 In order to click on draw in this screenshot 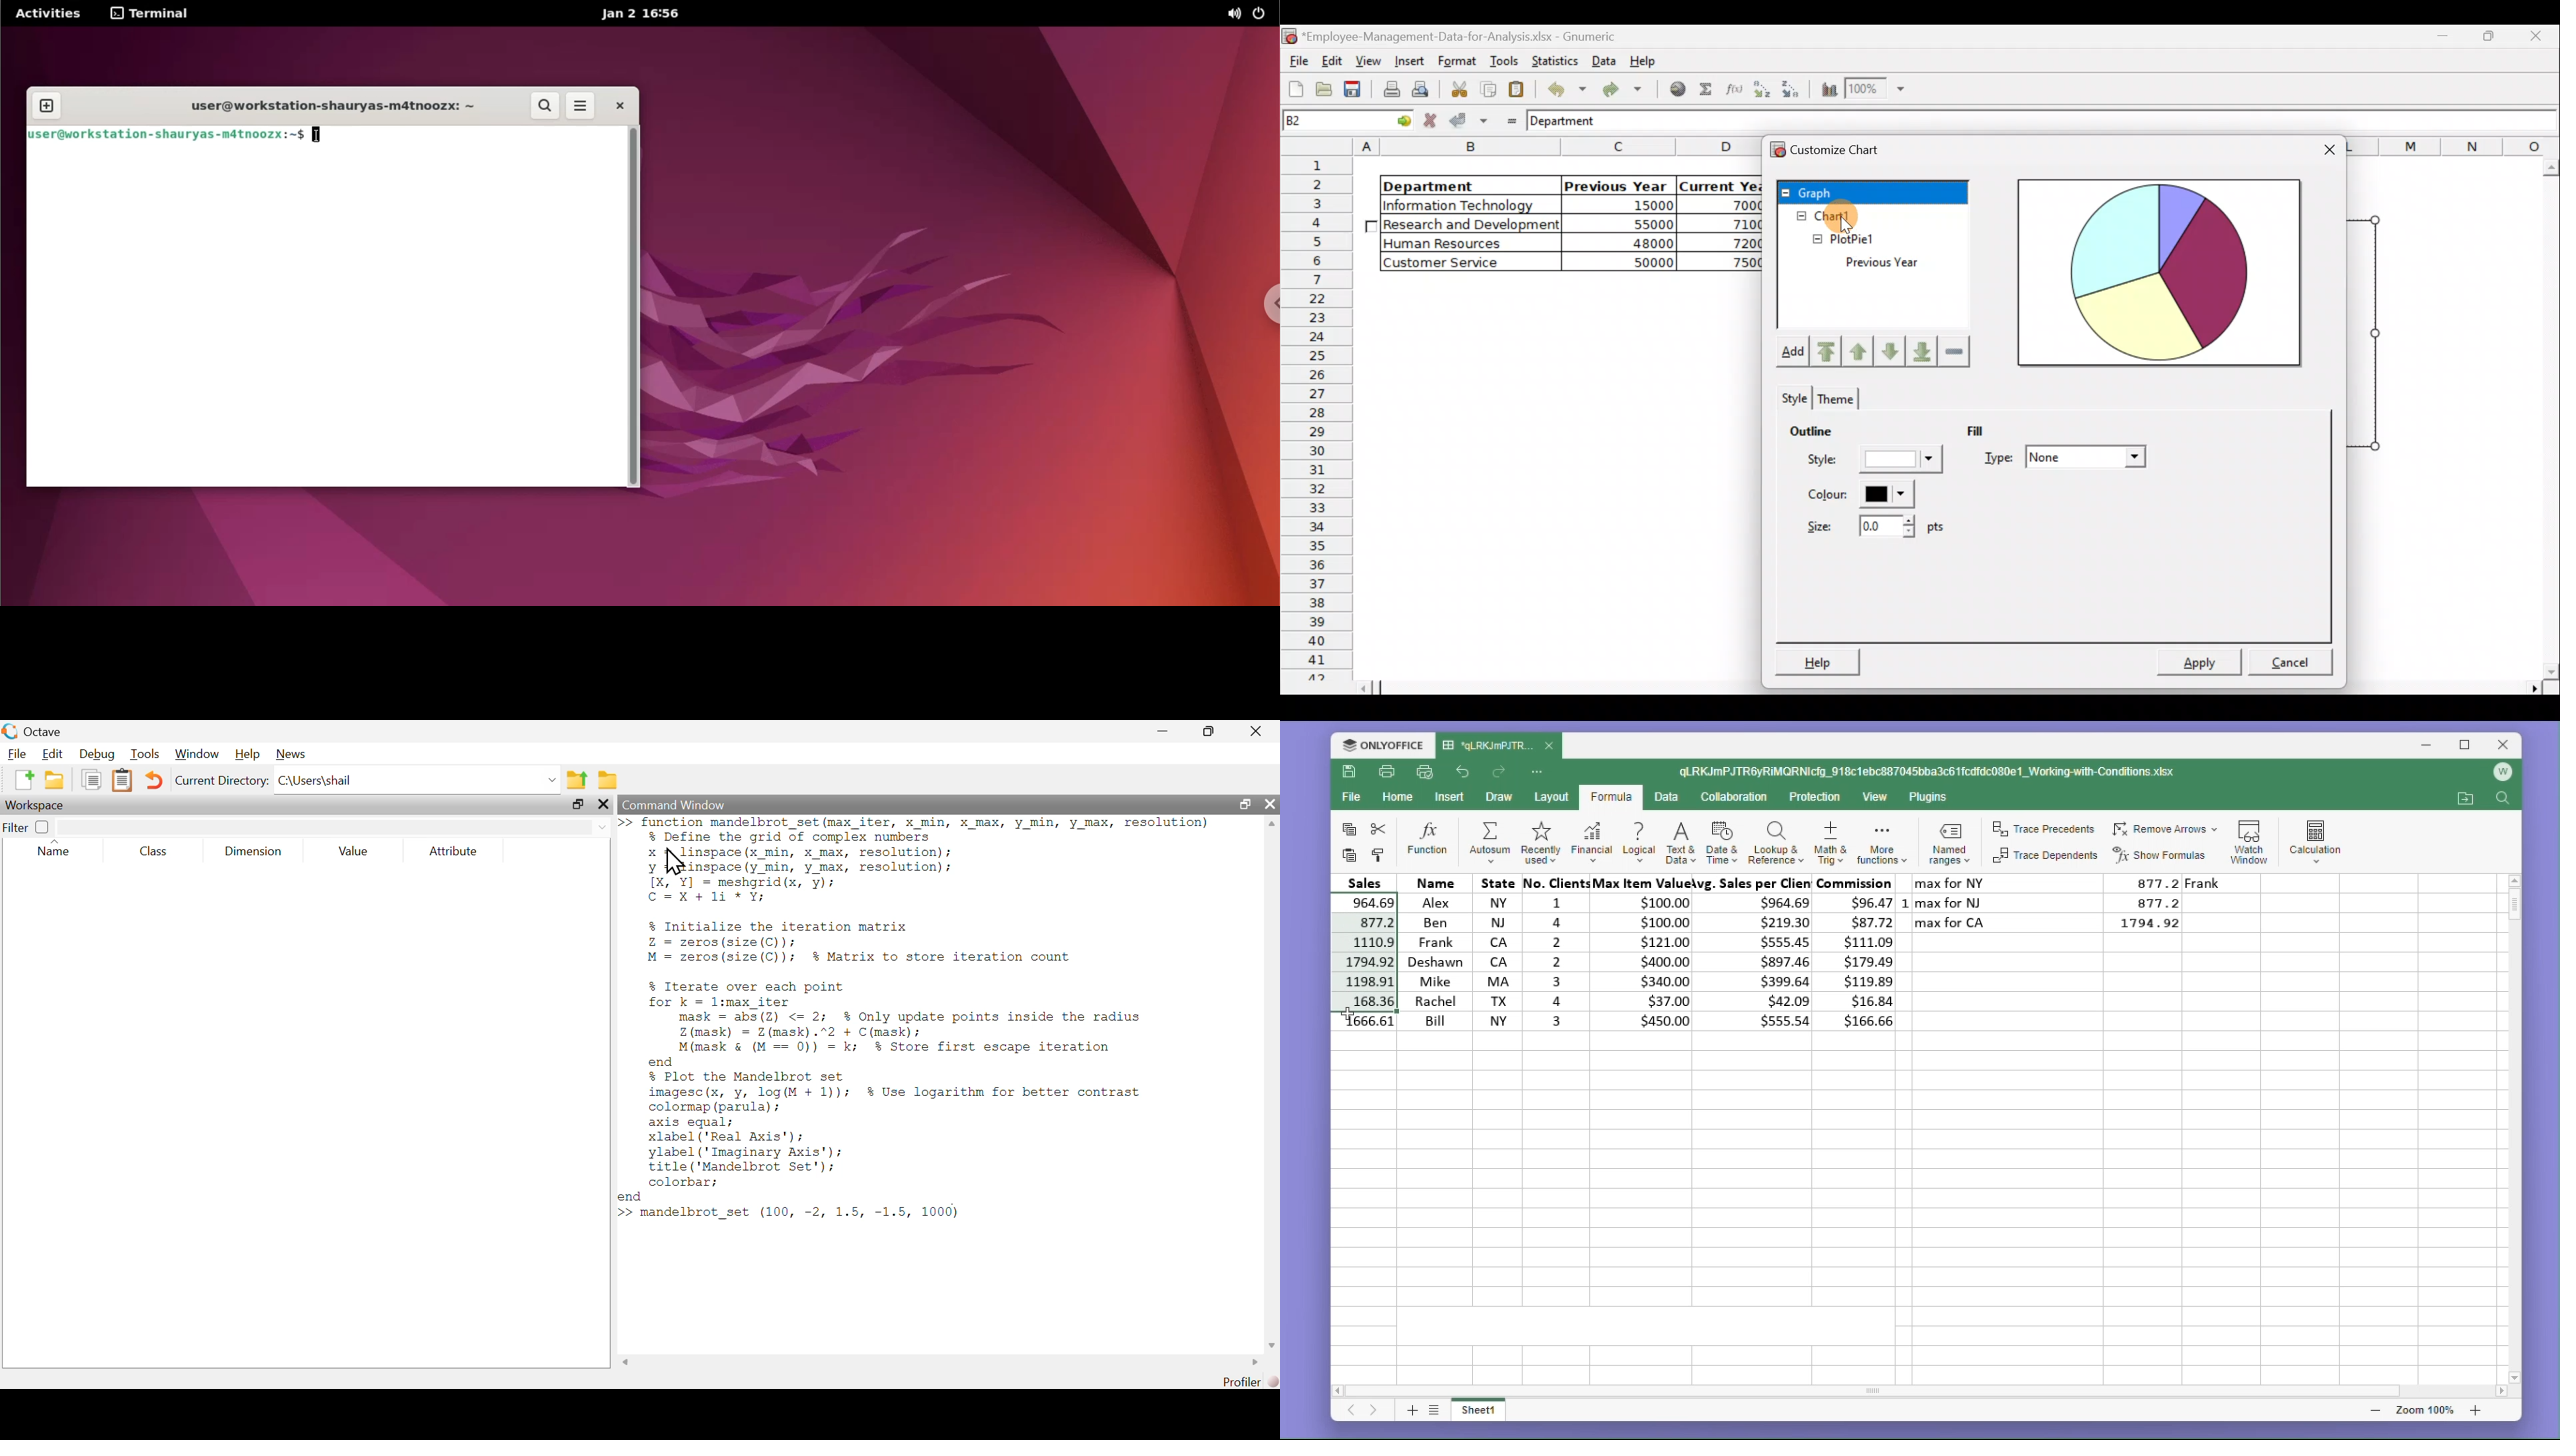, I will do `click(1499, 798)`.